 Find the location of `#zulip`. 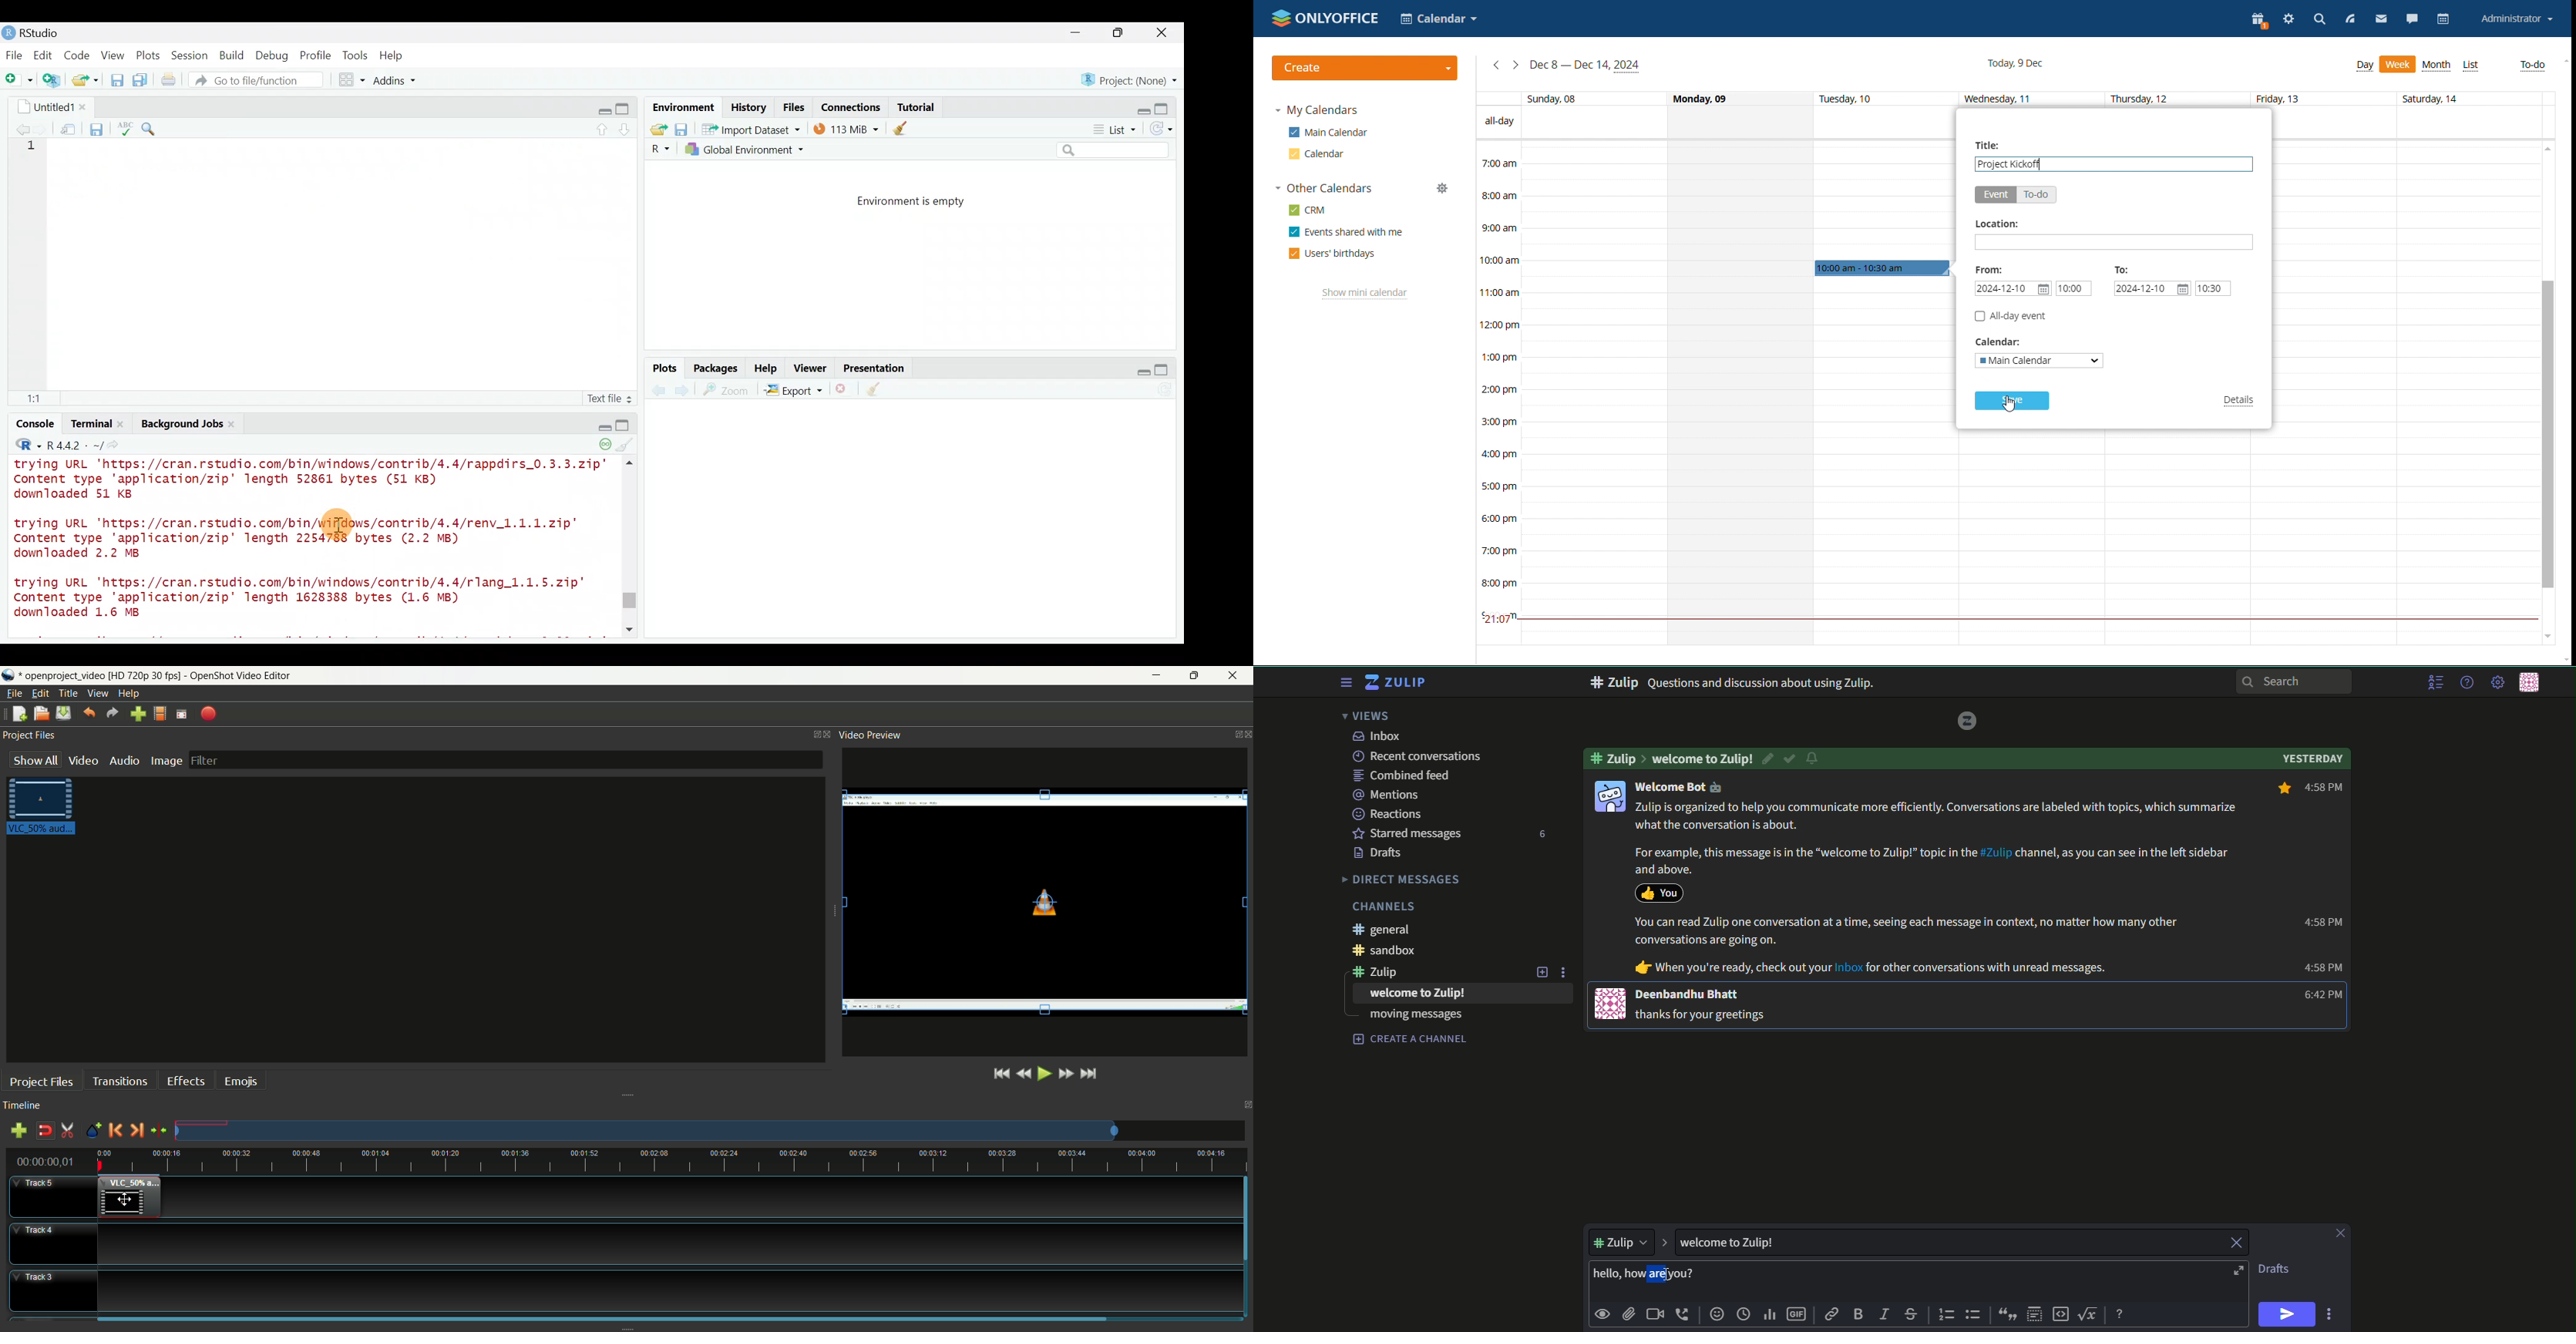

#zulip is located at coordinates (1383, 971).